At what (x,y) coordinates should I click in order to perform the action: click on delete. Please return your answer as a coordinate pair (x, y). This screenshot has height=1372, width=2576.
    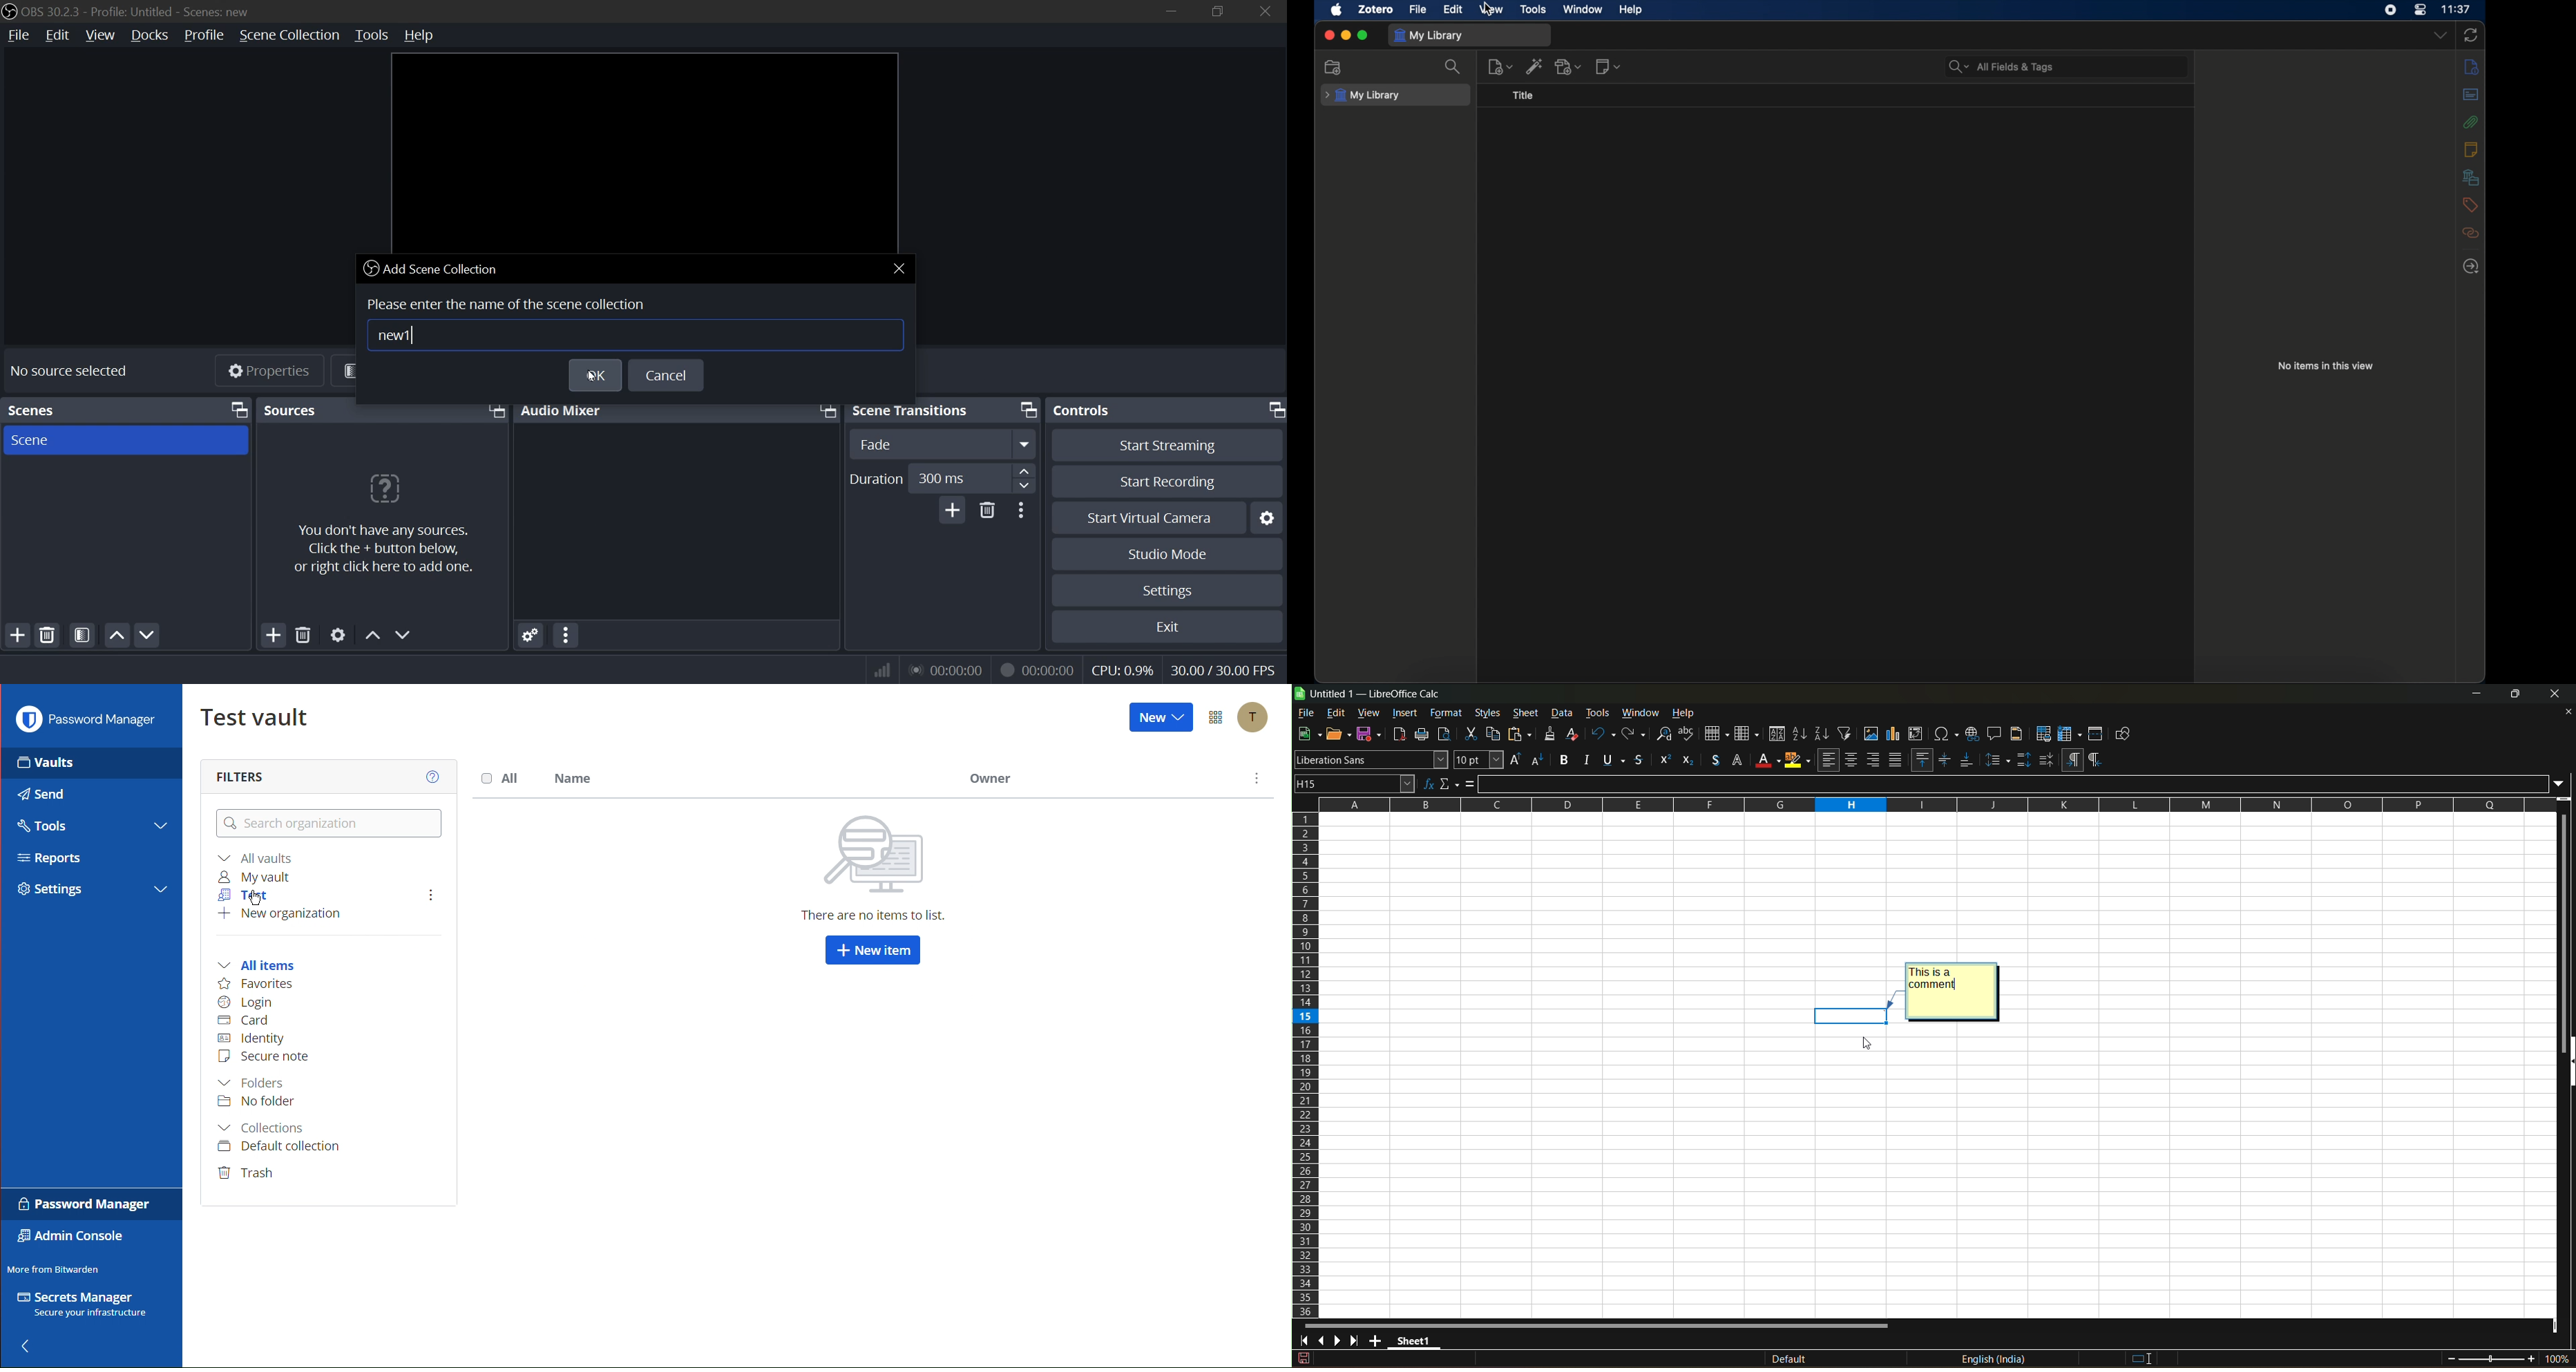
    Looking at the image, I should click on (988, 513).